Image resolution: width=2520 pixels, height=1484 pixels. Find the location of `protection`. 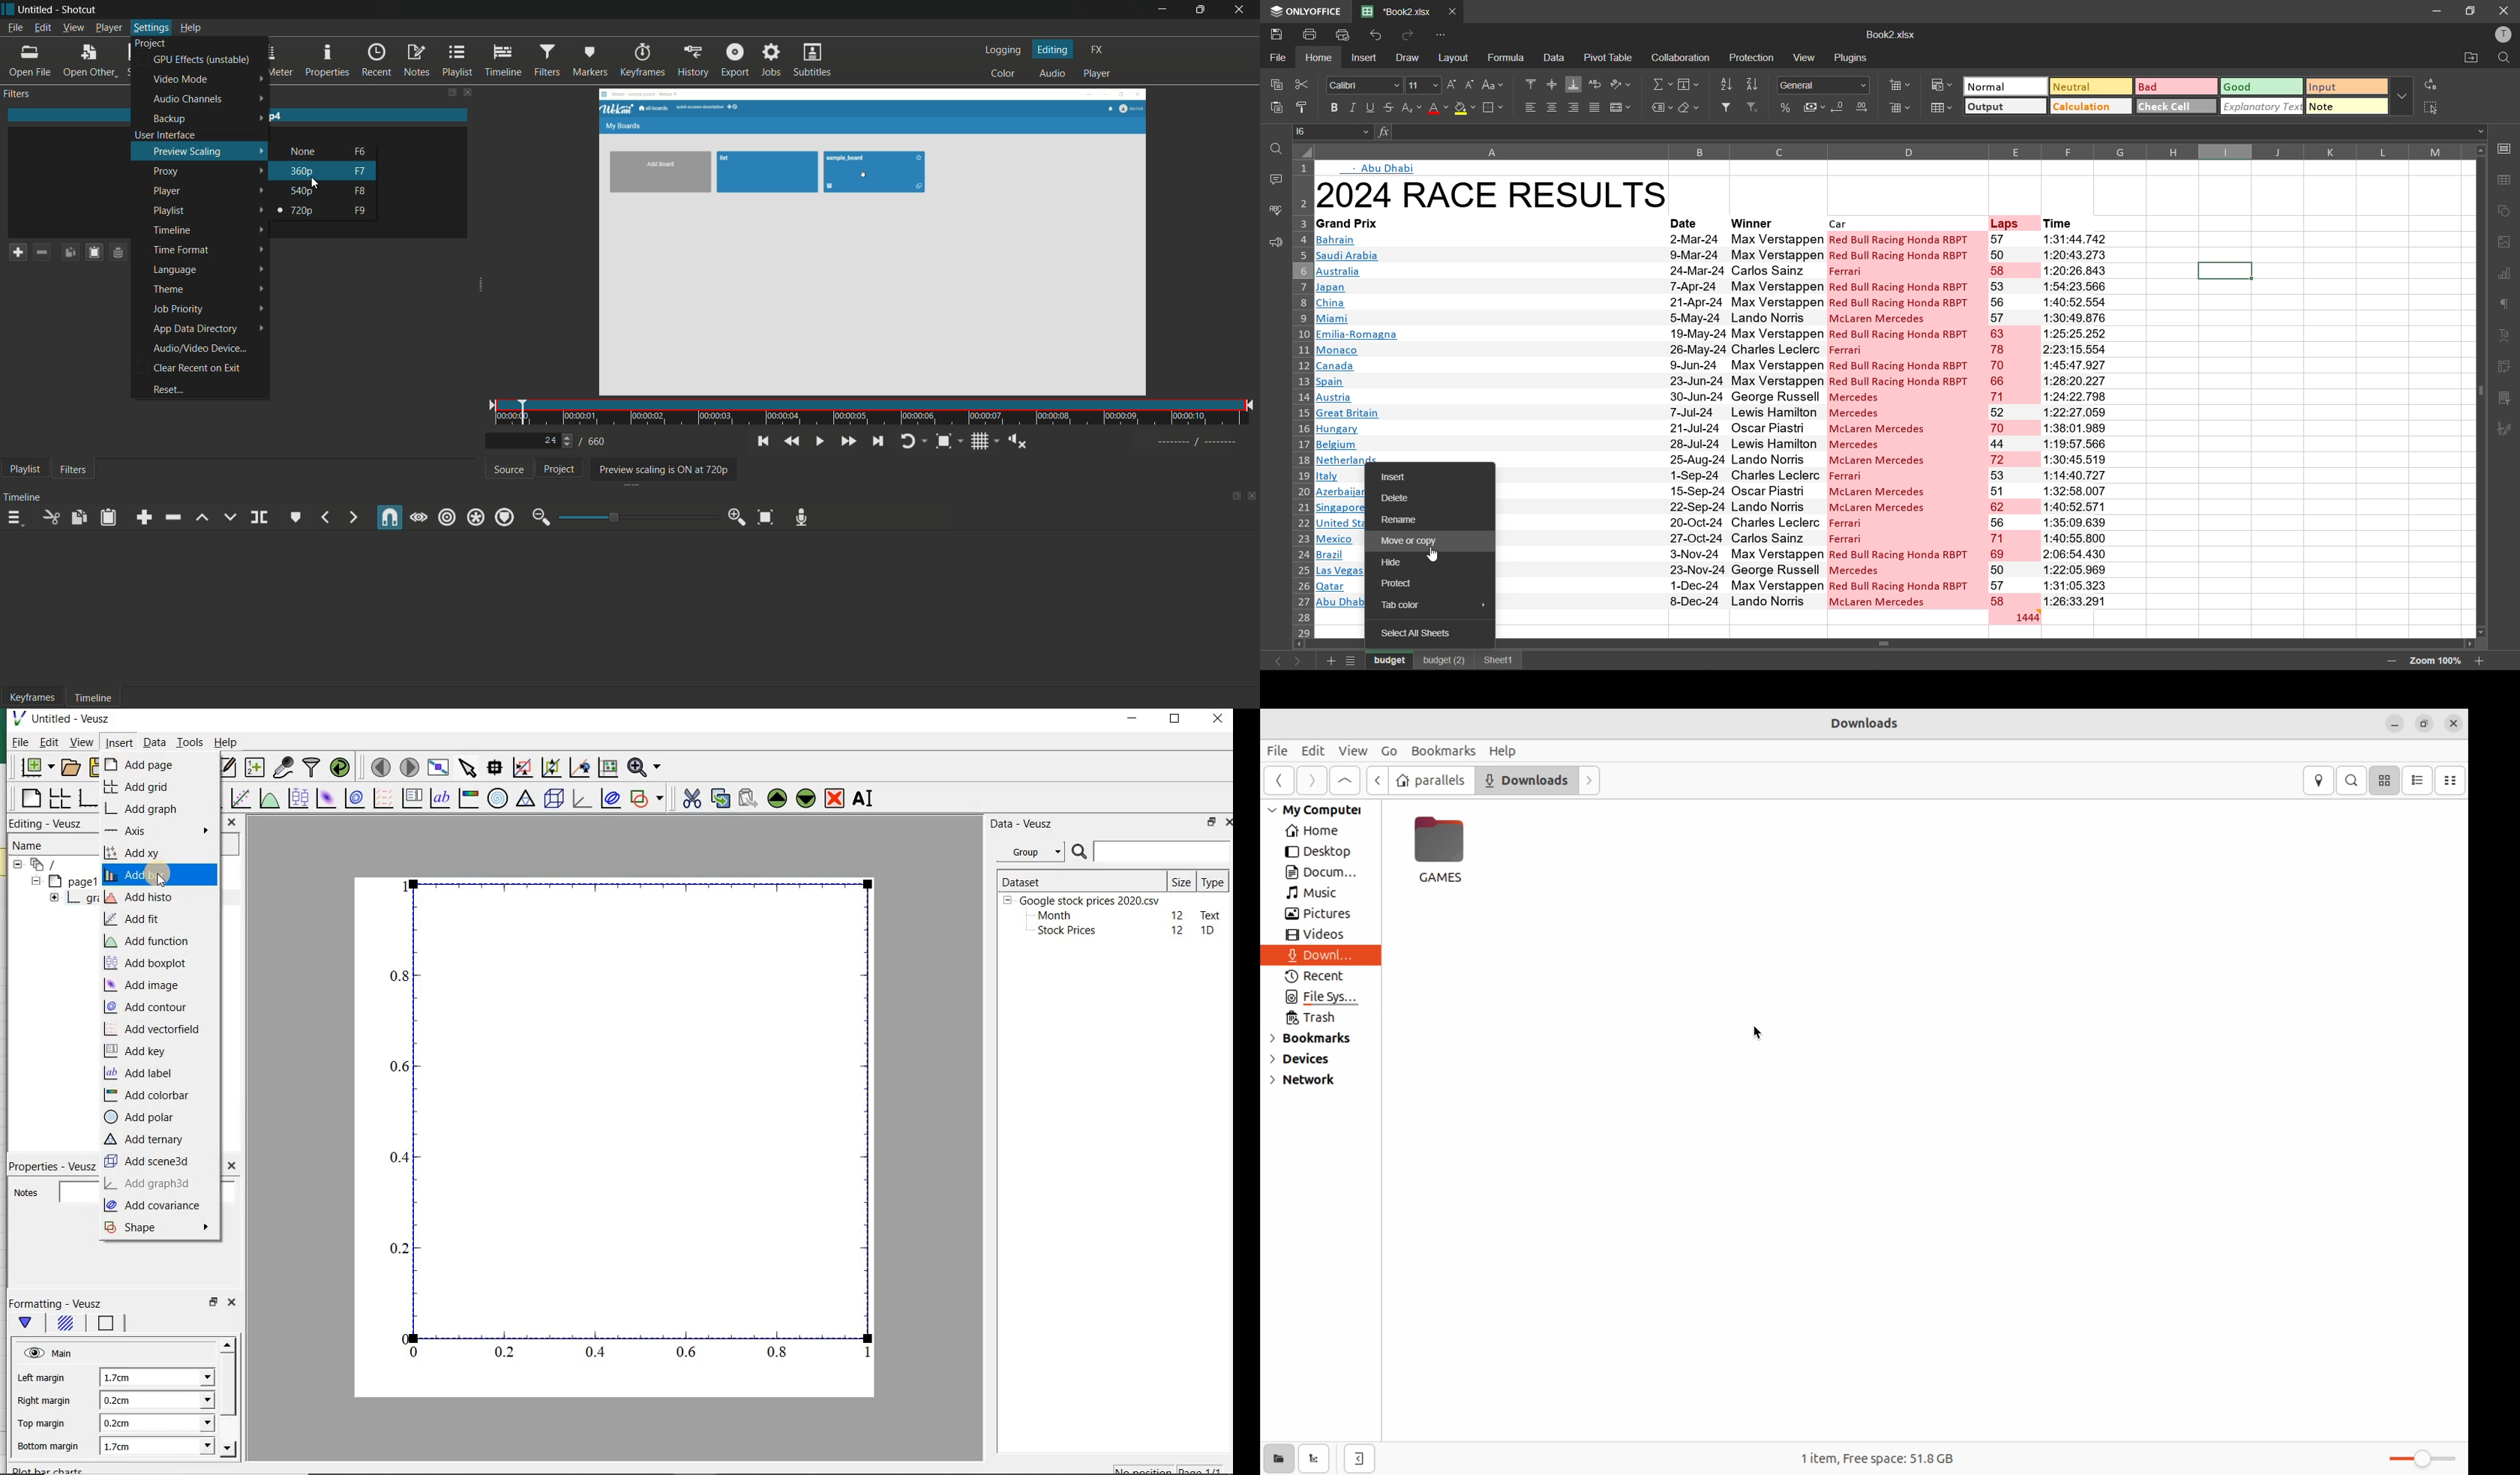

protection is located at coordinates (1752, 58).